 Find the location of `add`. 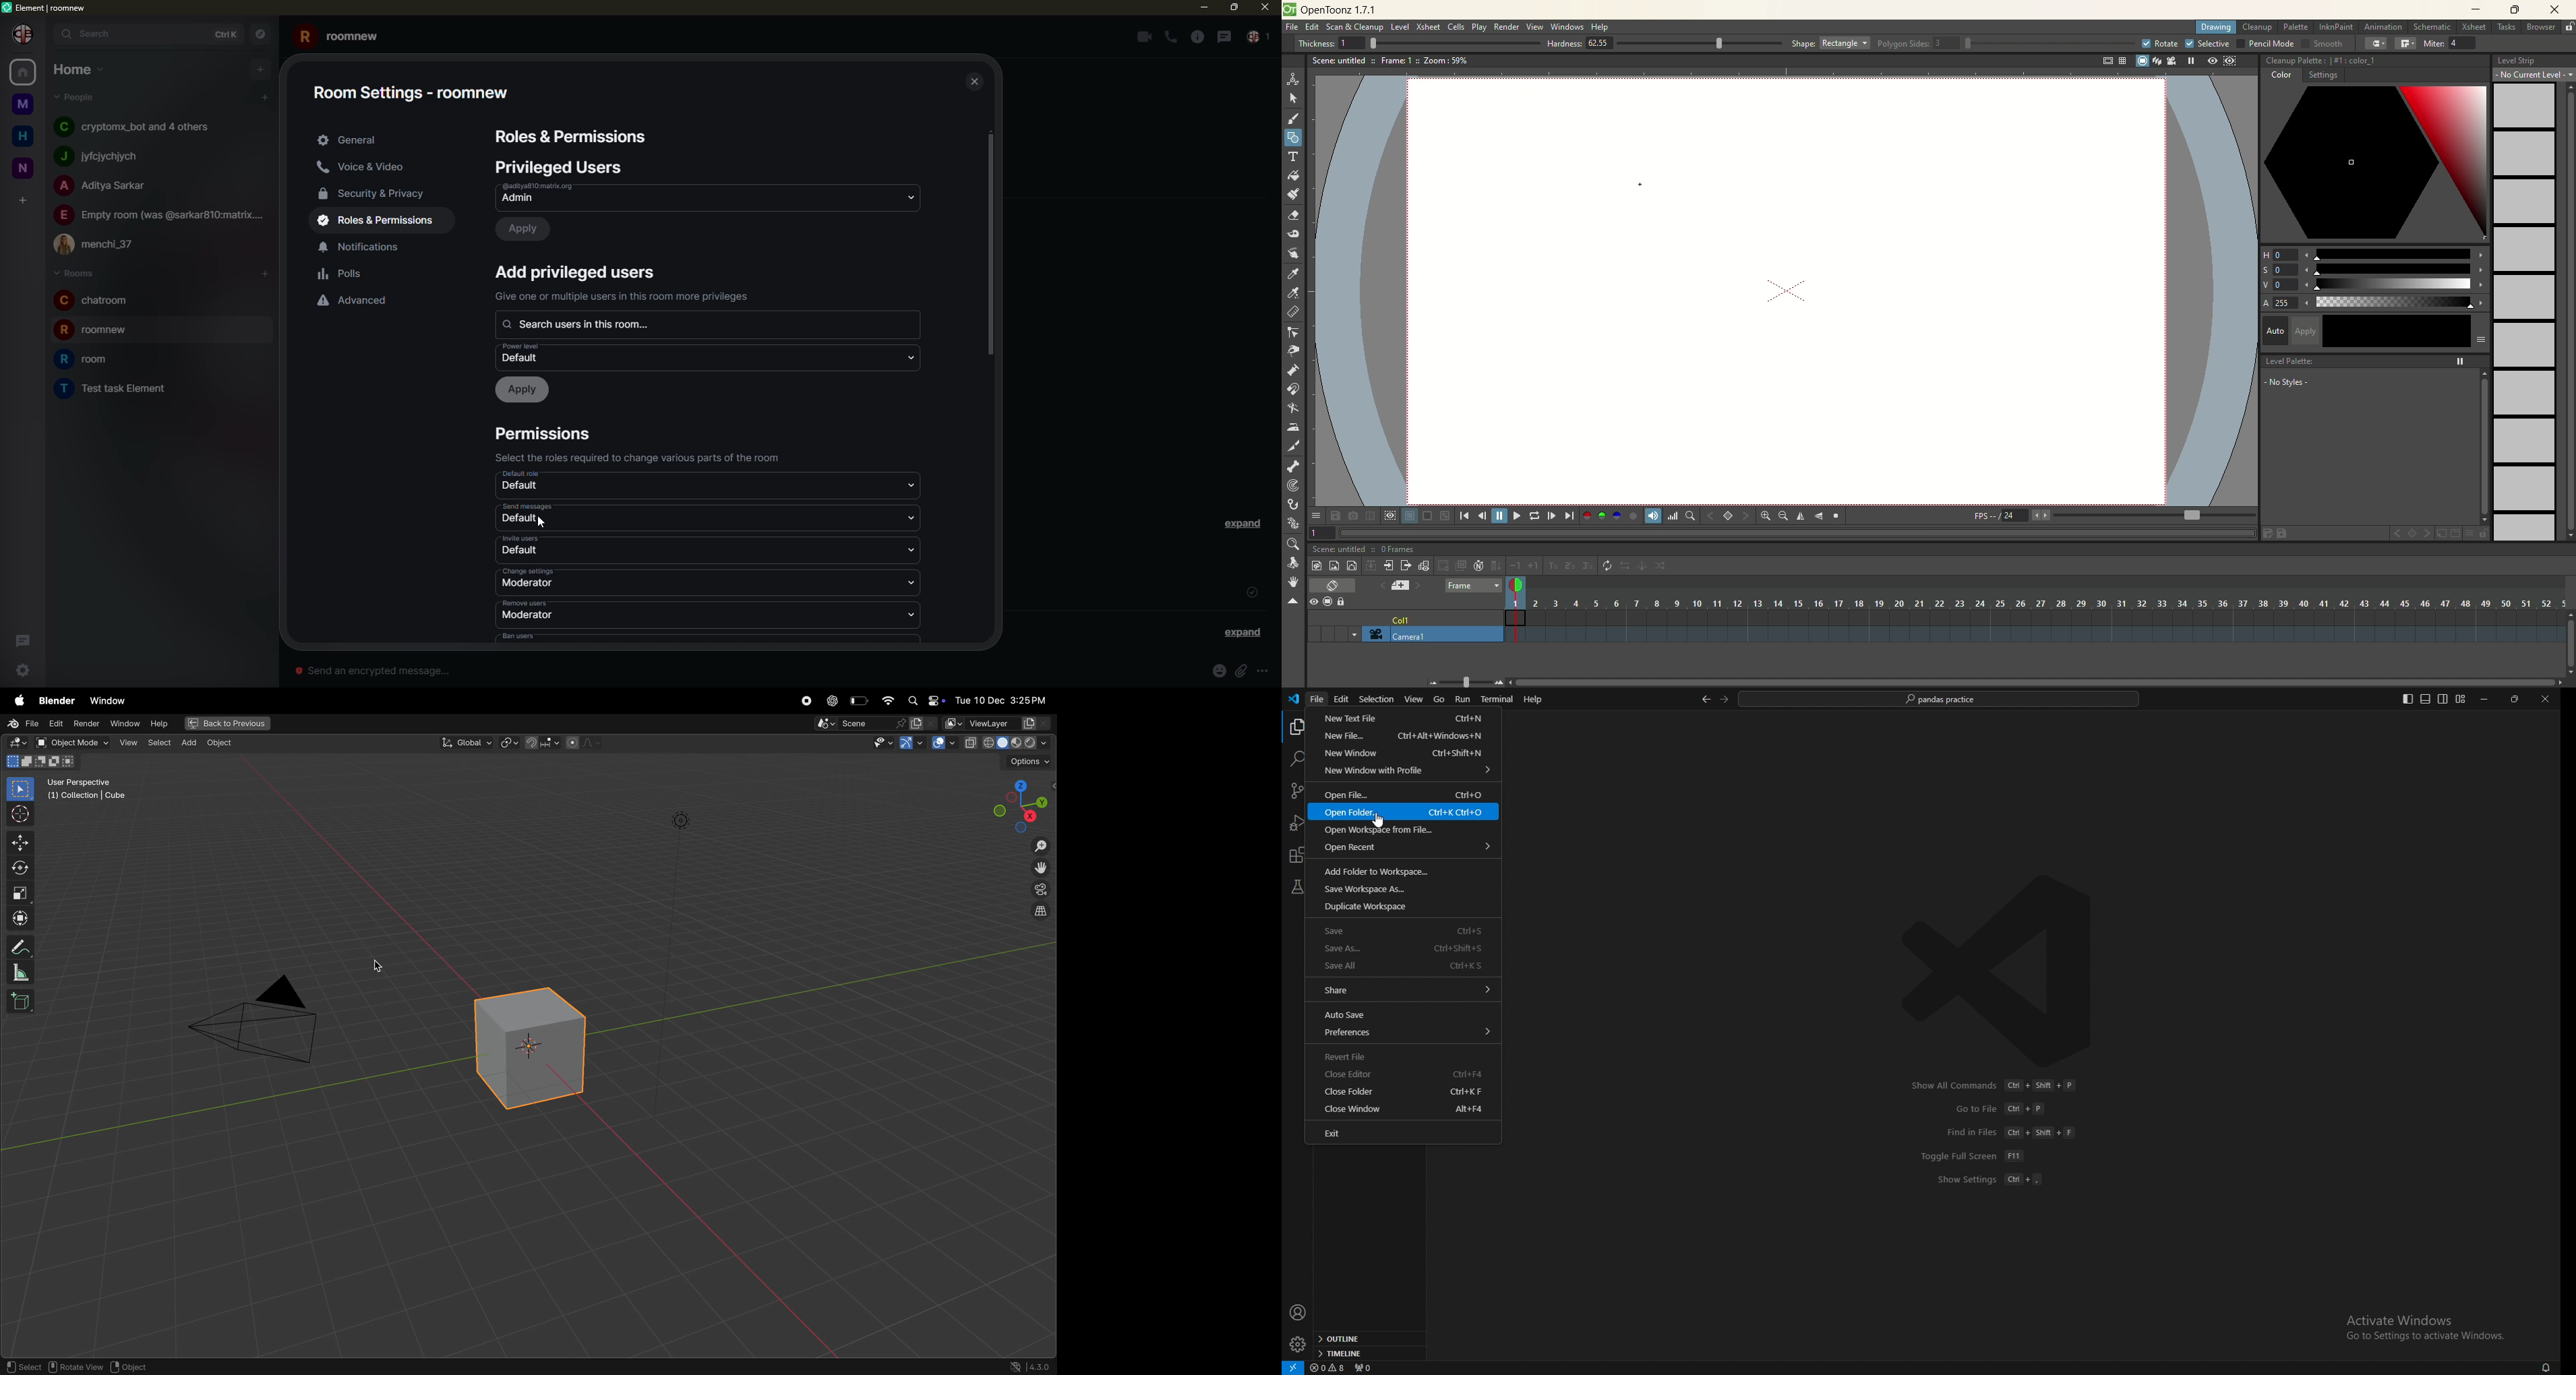

add is located at coordinates (577, 271).